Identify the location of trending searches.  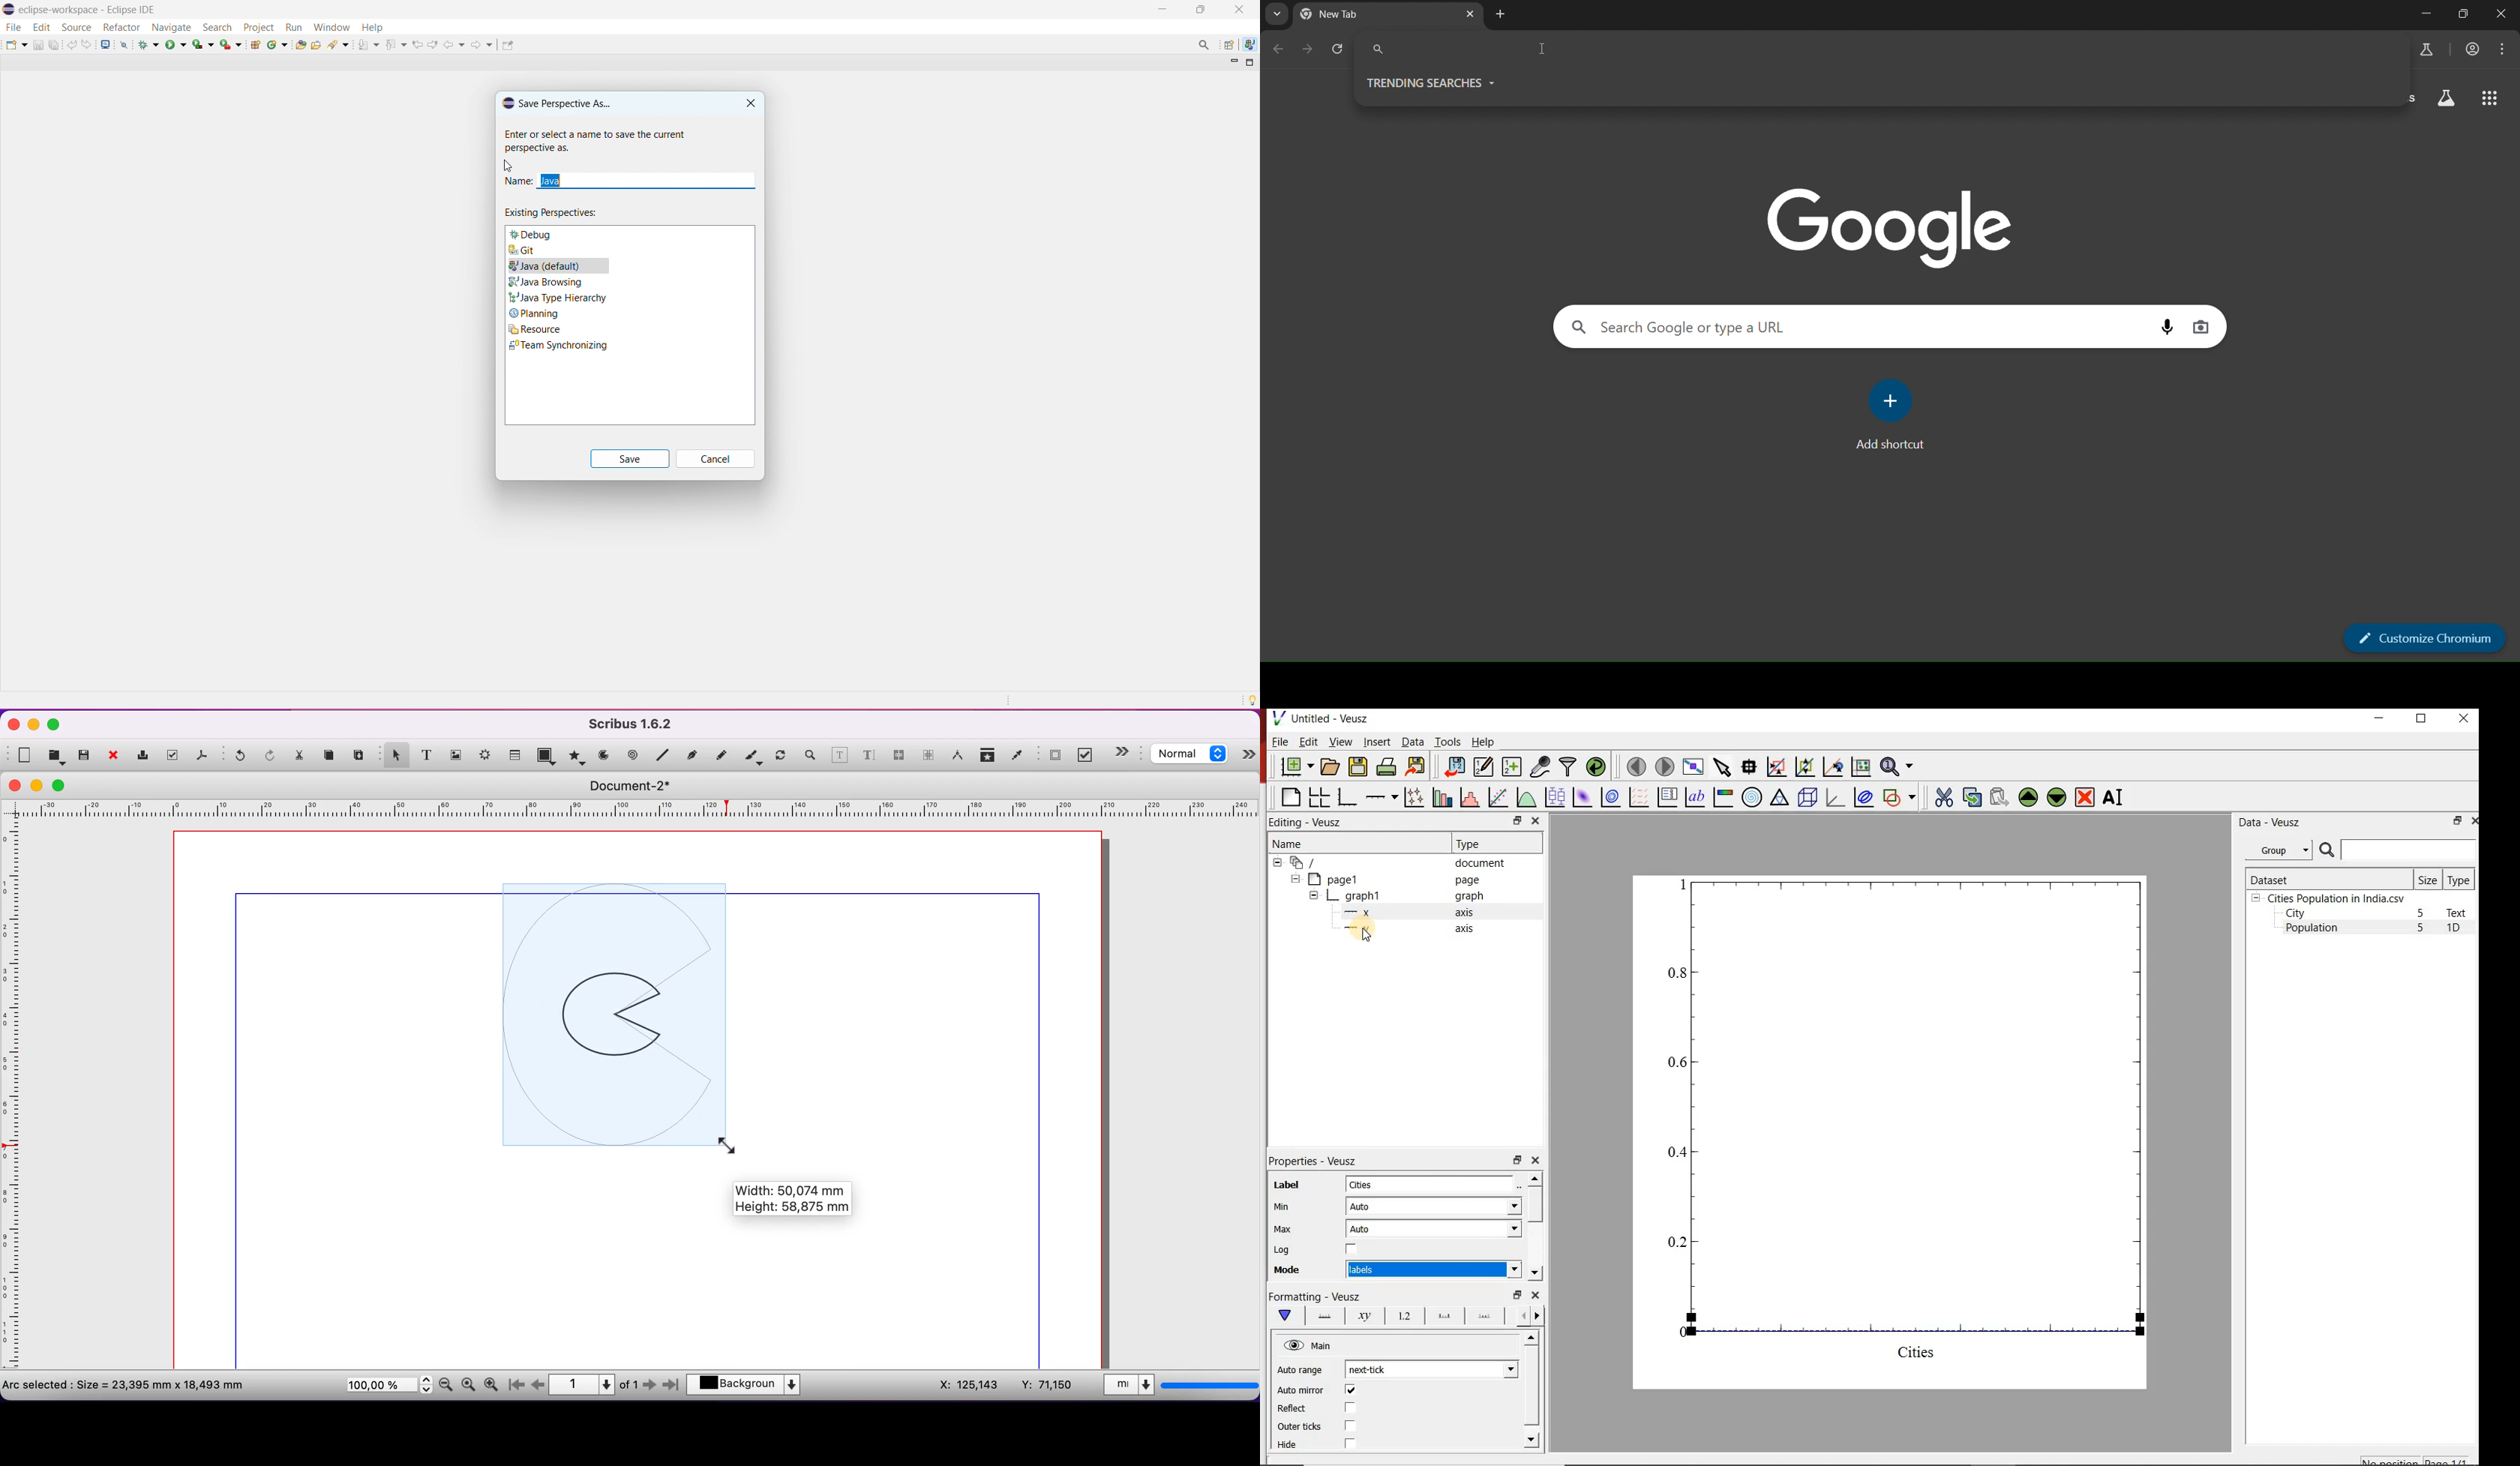
(1433, 83).